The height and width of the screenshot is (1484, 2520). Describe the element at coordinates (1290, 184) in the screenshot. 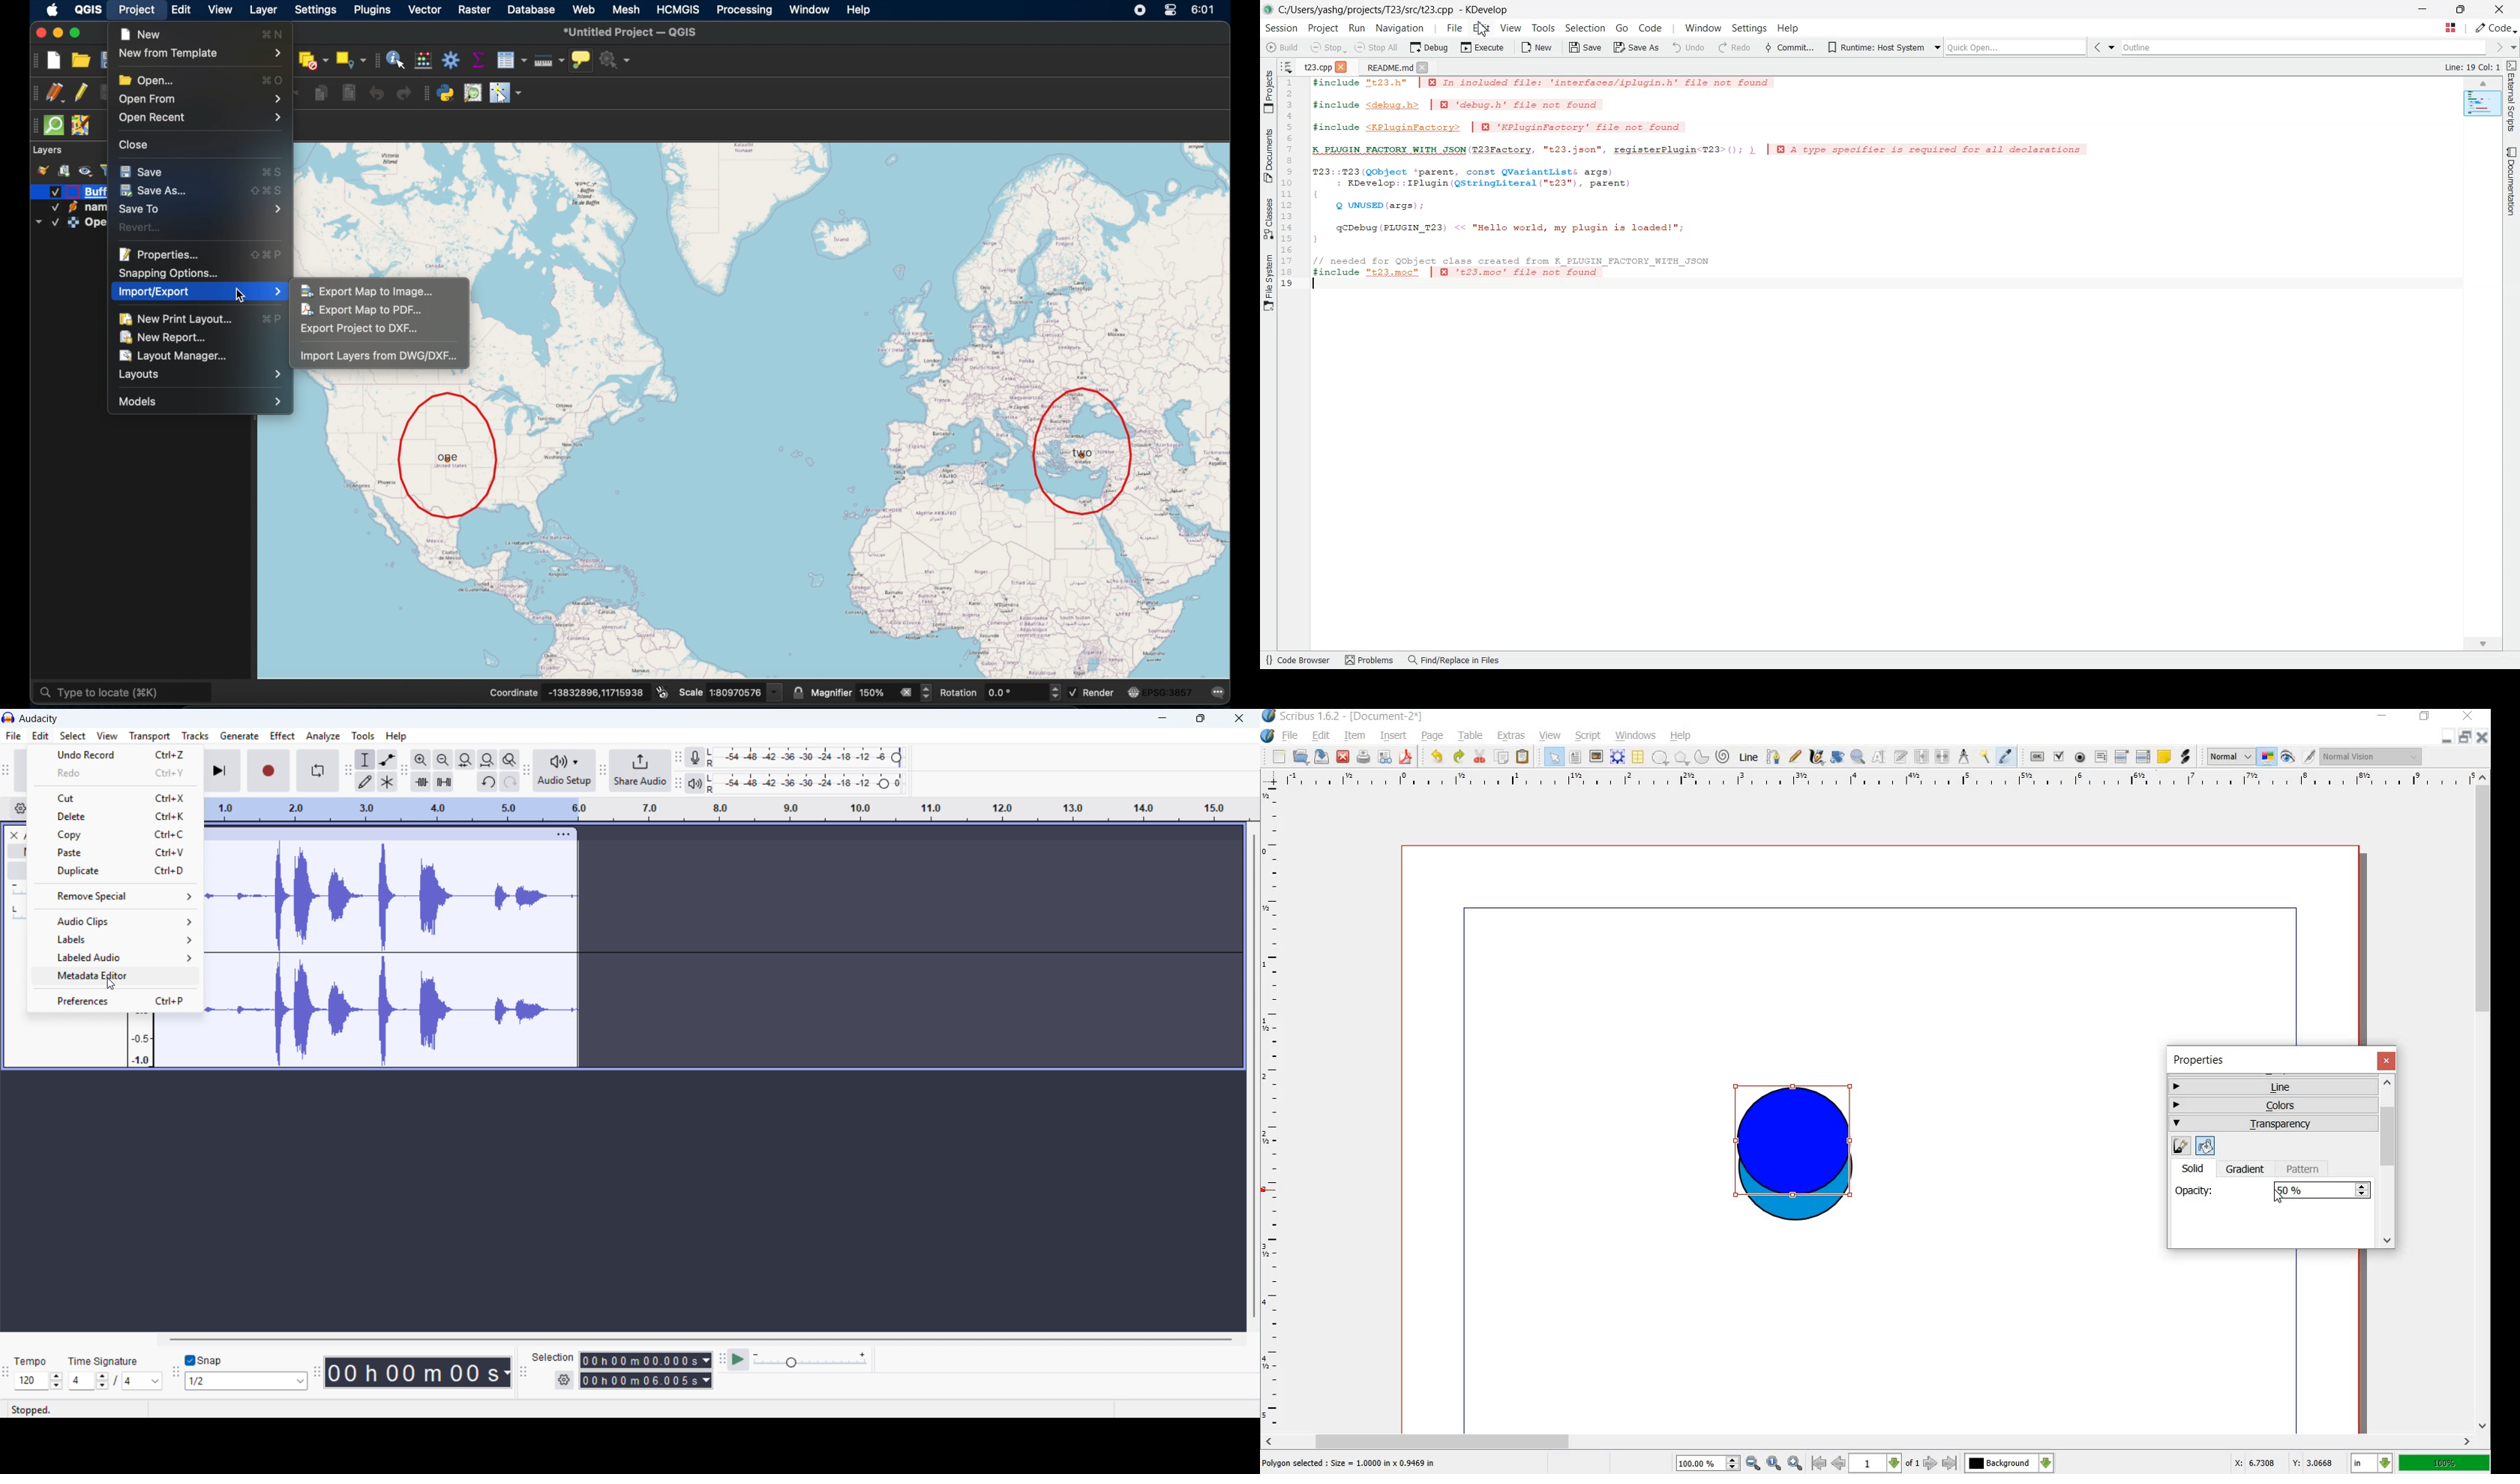

I see `Rows ` at that location.